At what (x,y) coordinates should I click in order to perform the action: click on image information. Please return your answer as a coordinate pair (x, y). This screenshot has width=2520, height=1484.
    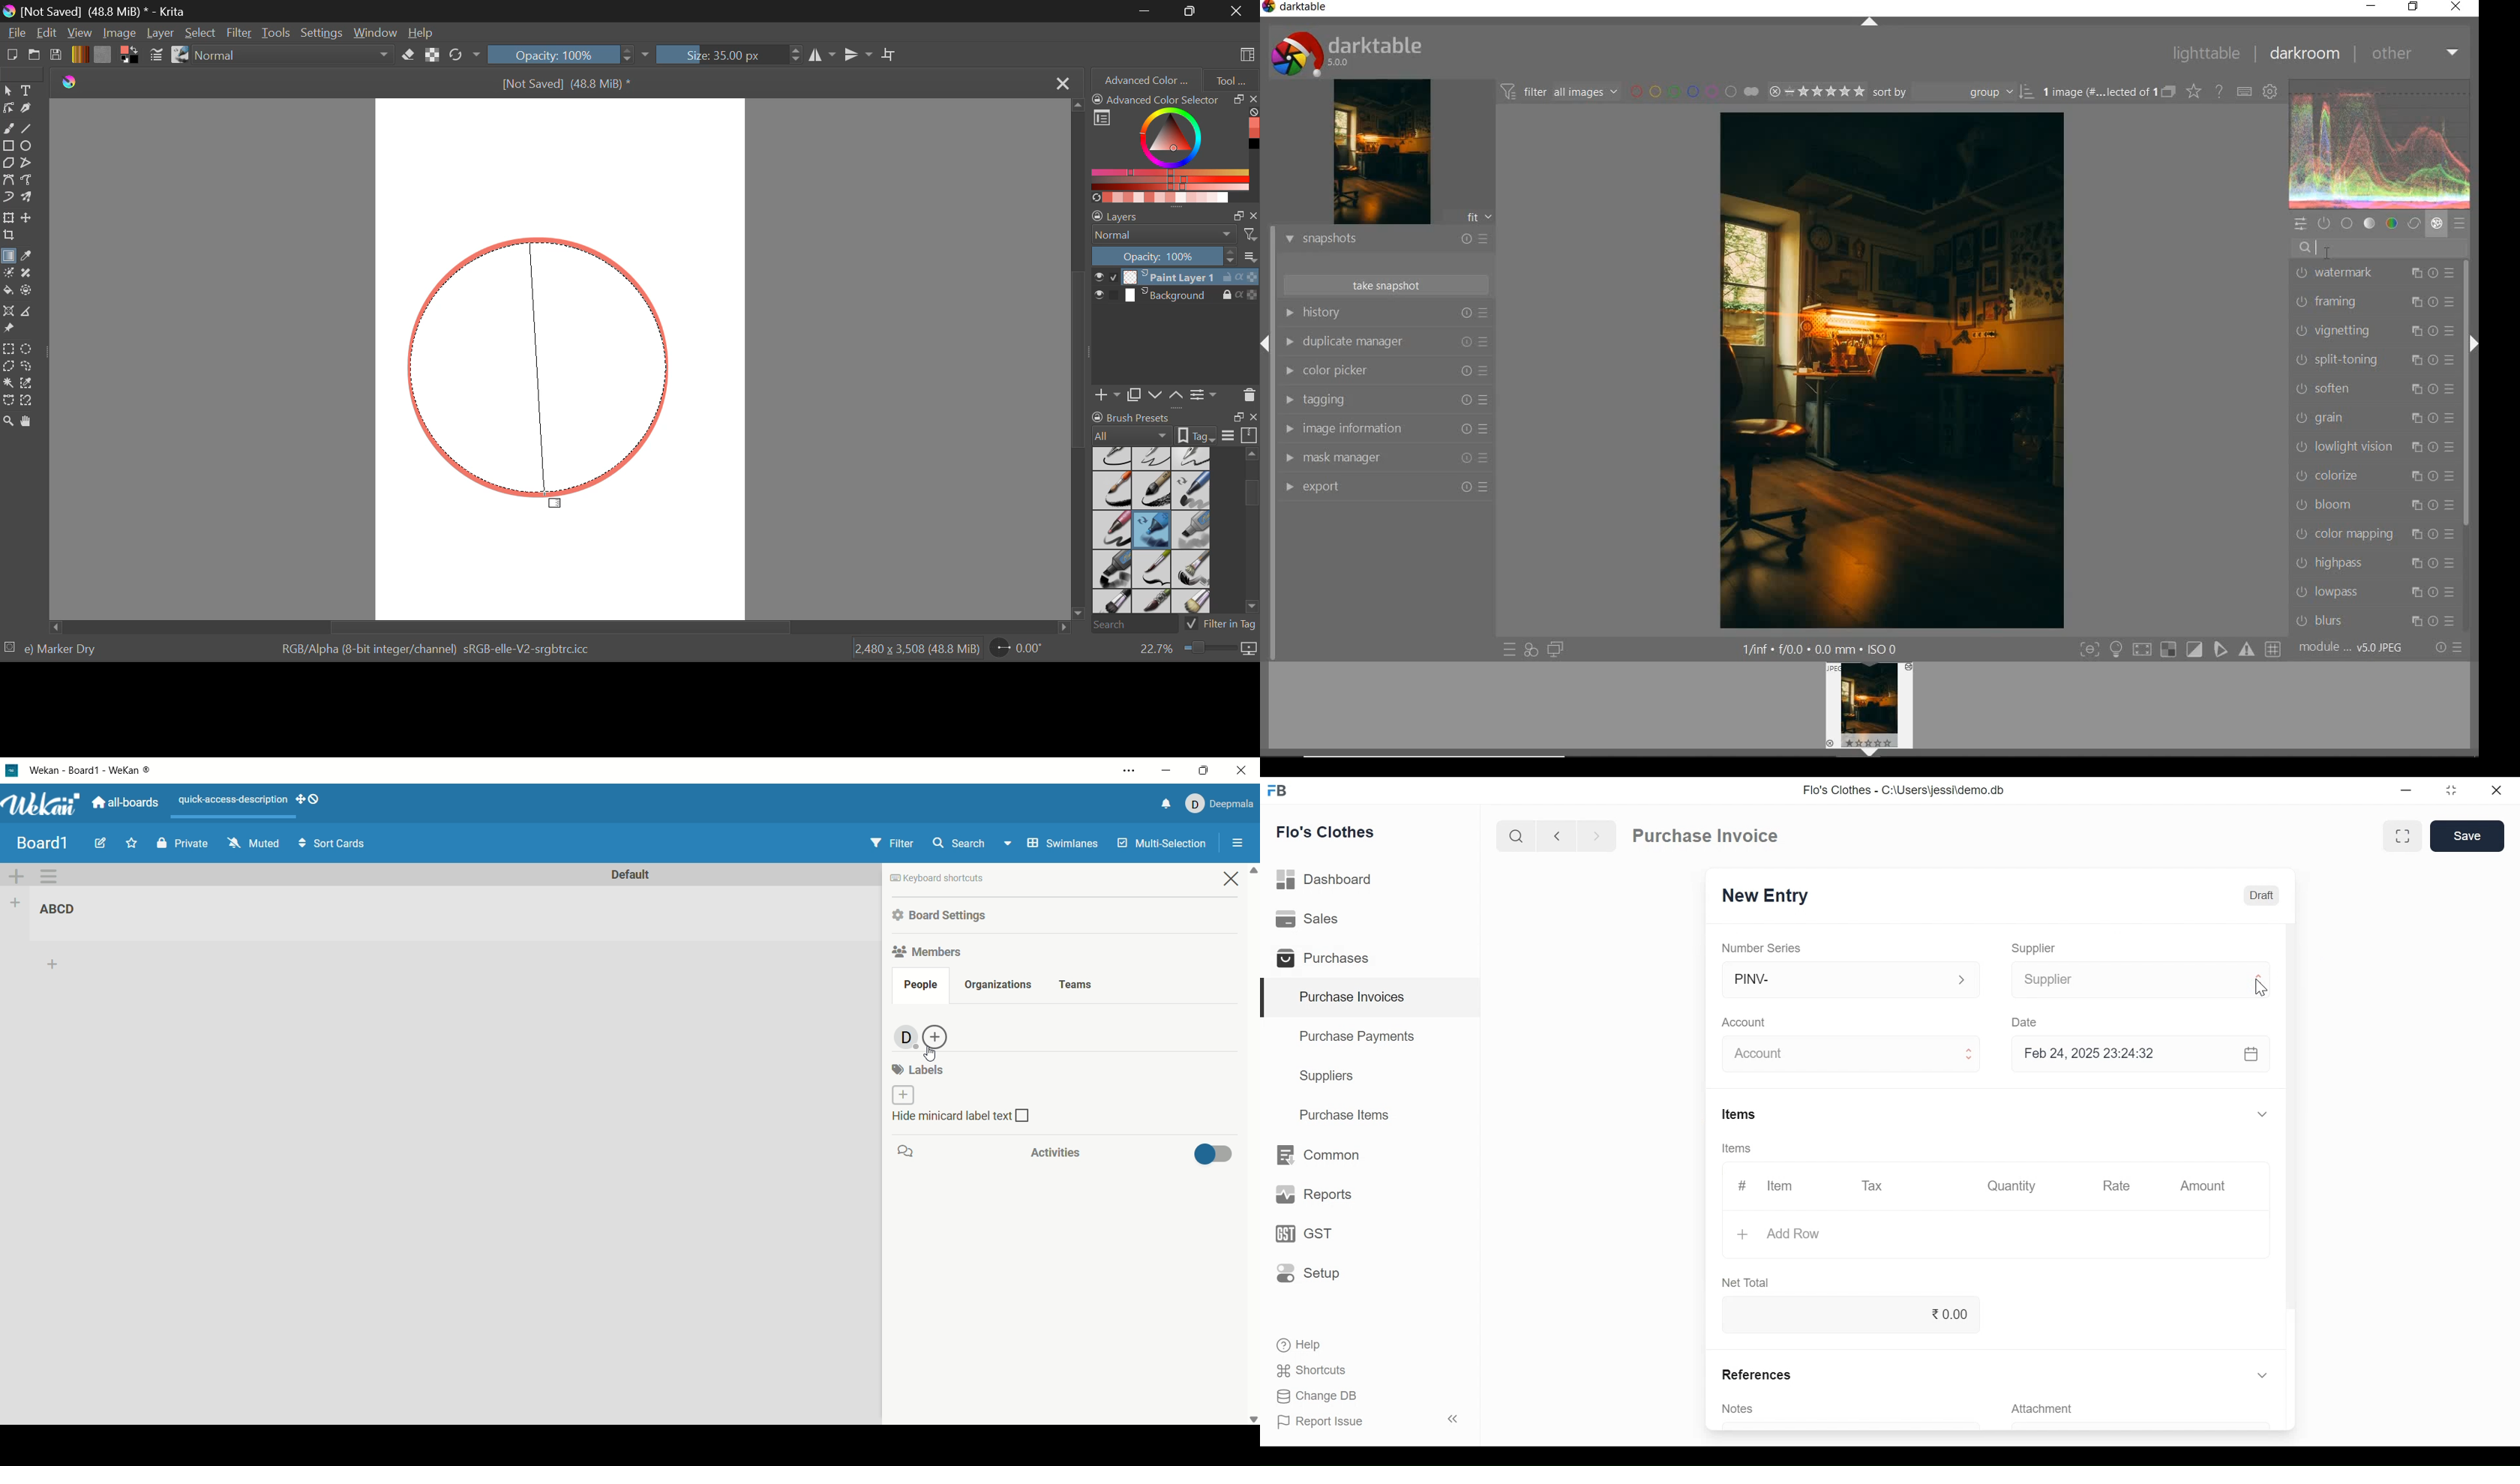
    Looking at the image, I should click on (1384, 429).